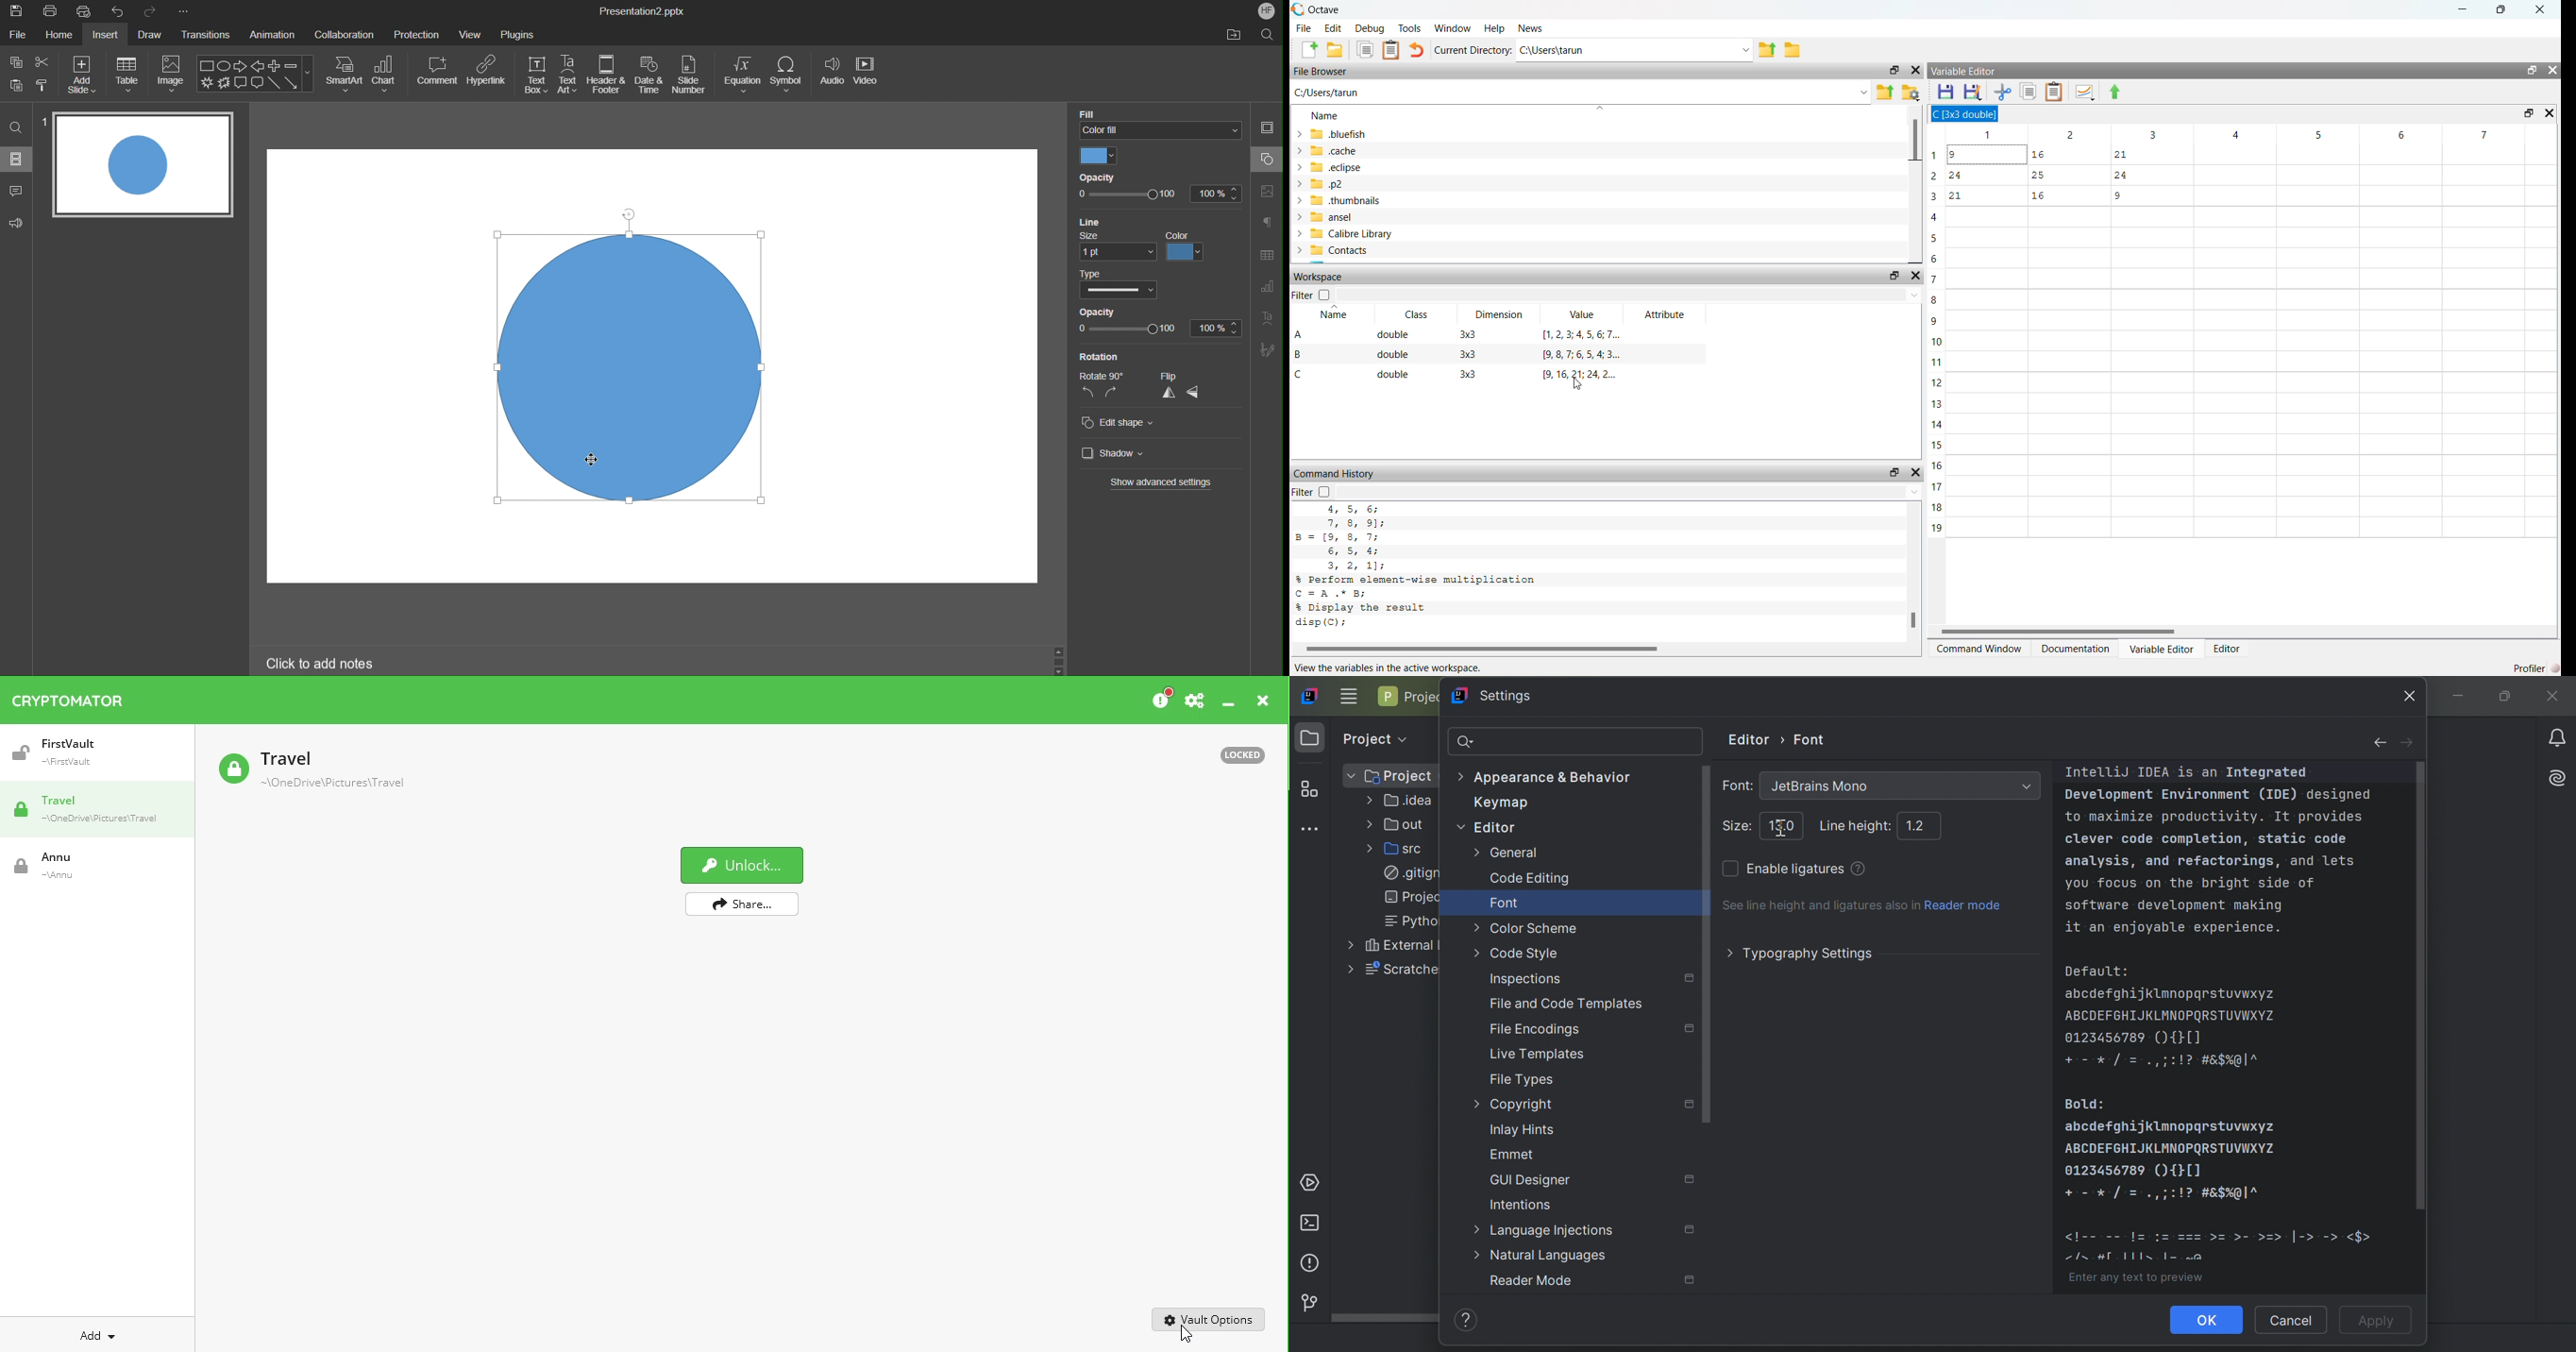 The image size is (2576, 1372). What do you see at coordinates (1267, 159) in the screenshot?
I see `Shape Settings` at bounding box center [1267, 159].